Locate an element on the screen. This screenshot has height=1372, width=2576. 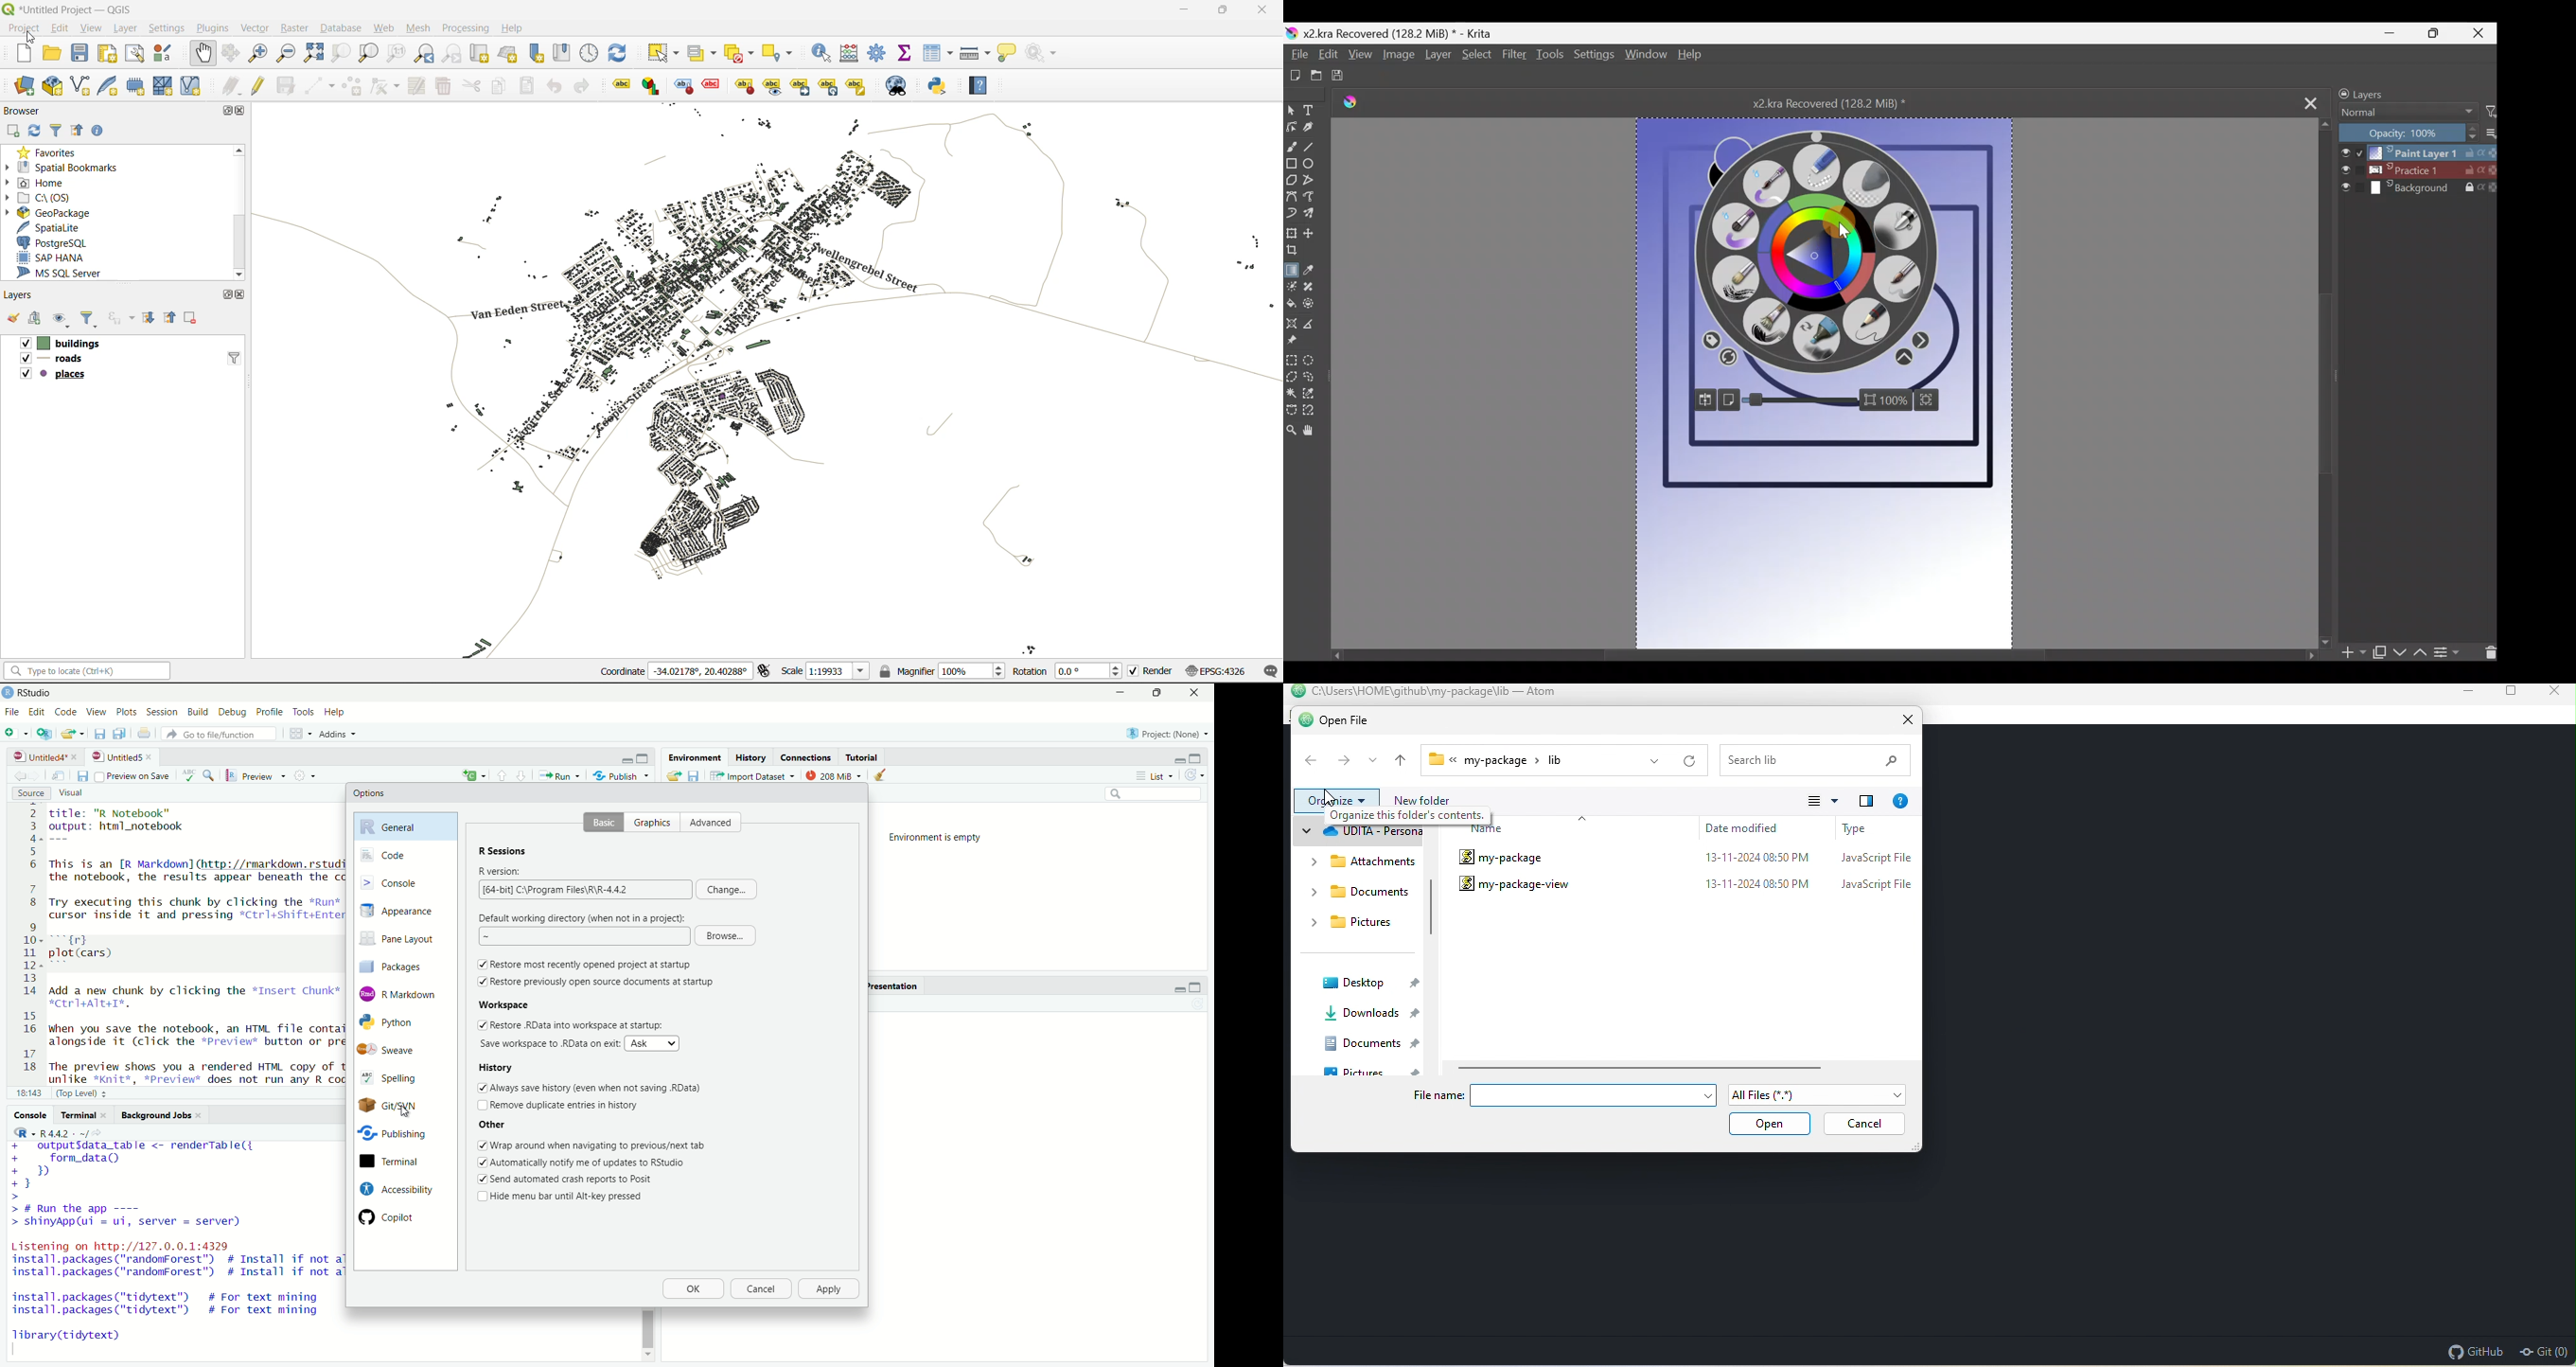
| [64-bit] C:\Program Files\R\R-4.4.2 is located at coordinates (585, 890).